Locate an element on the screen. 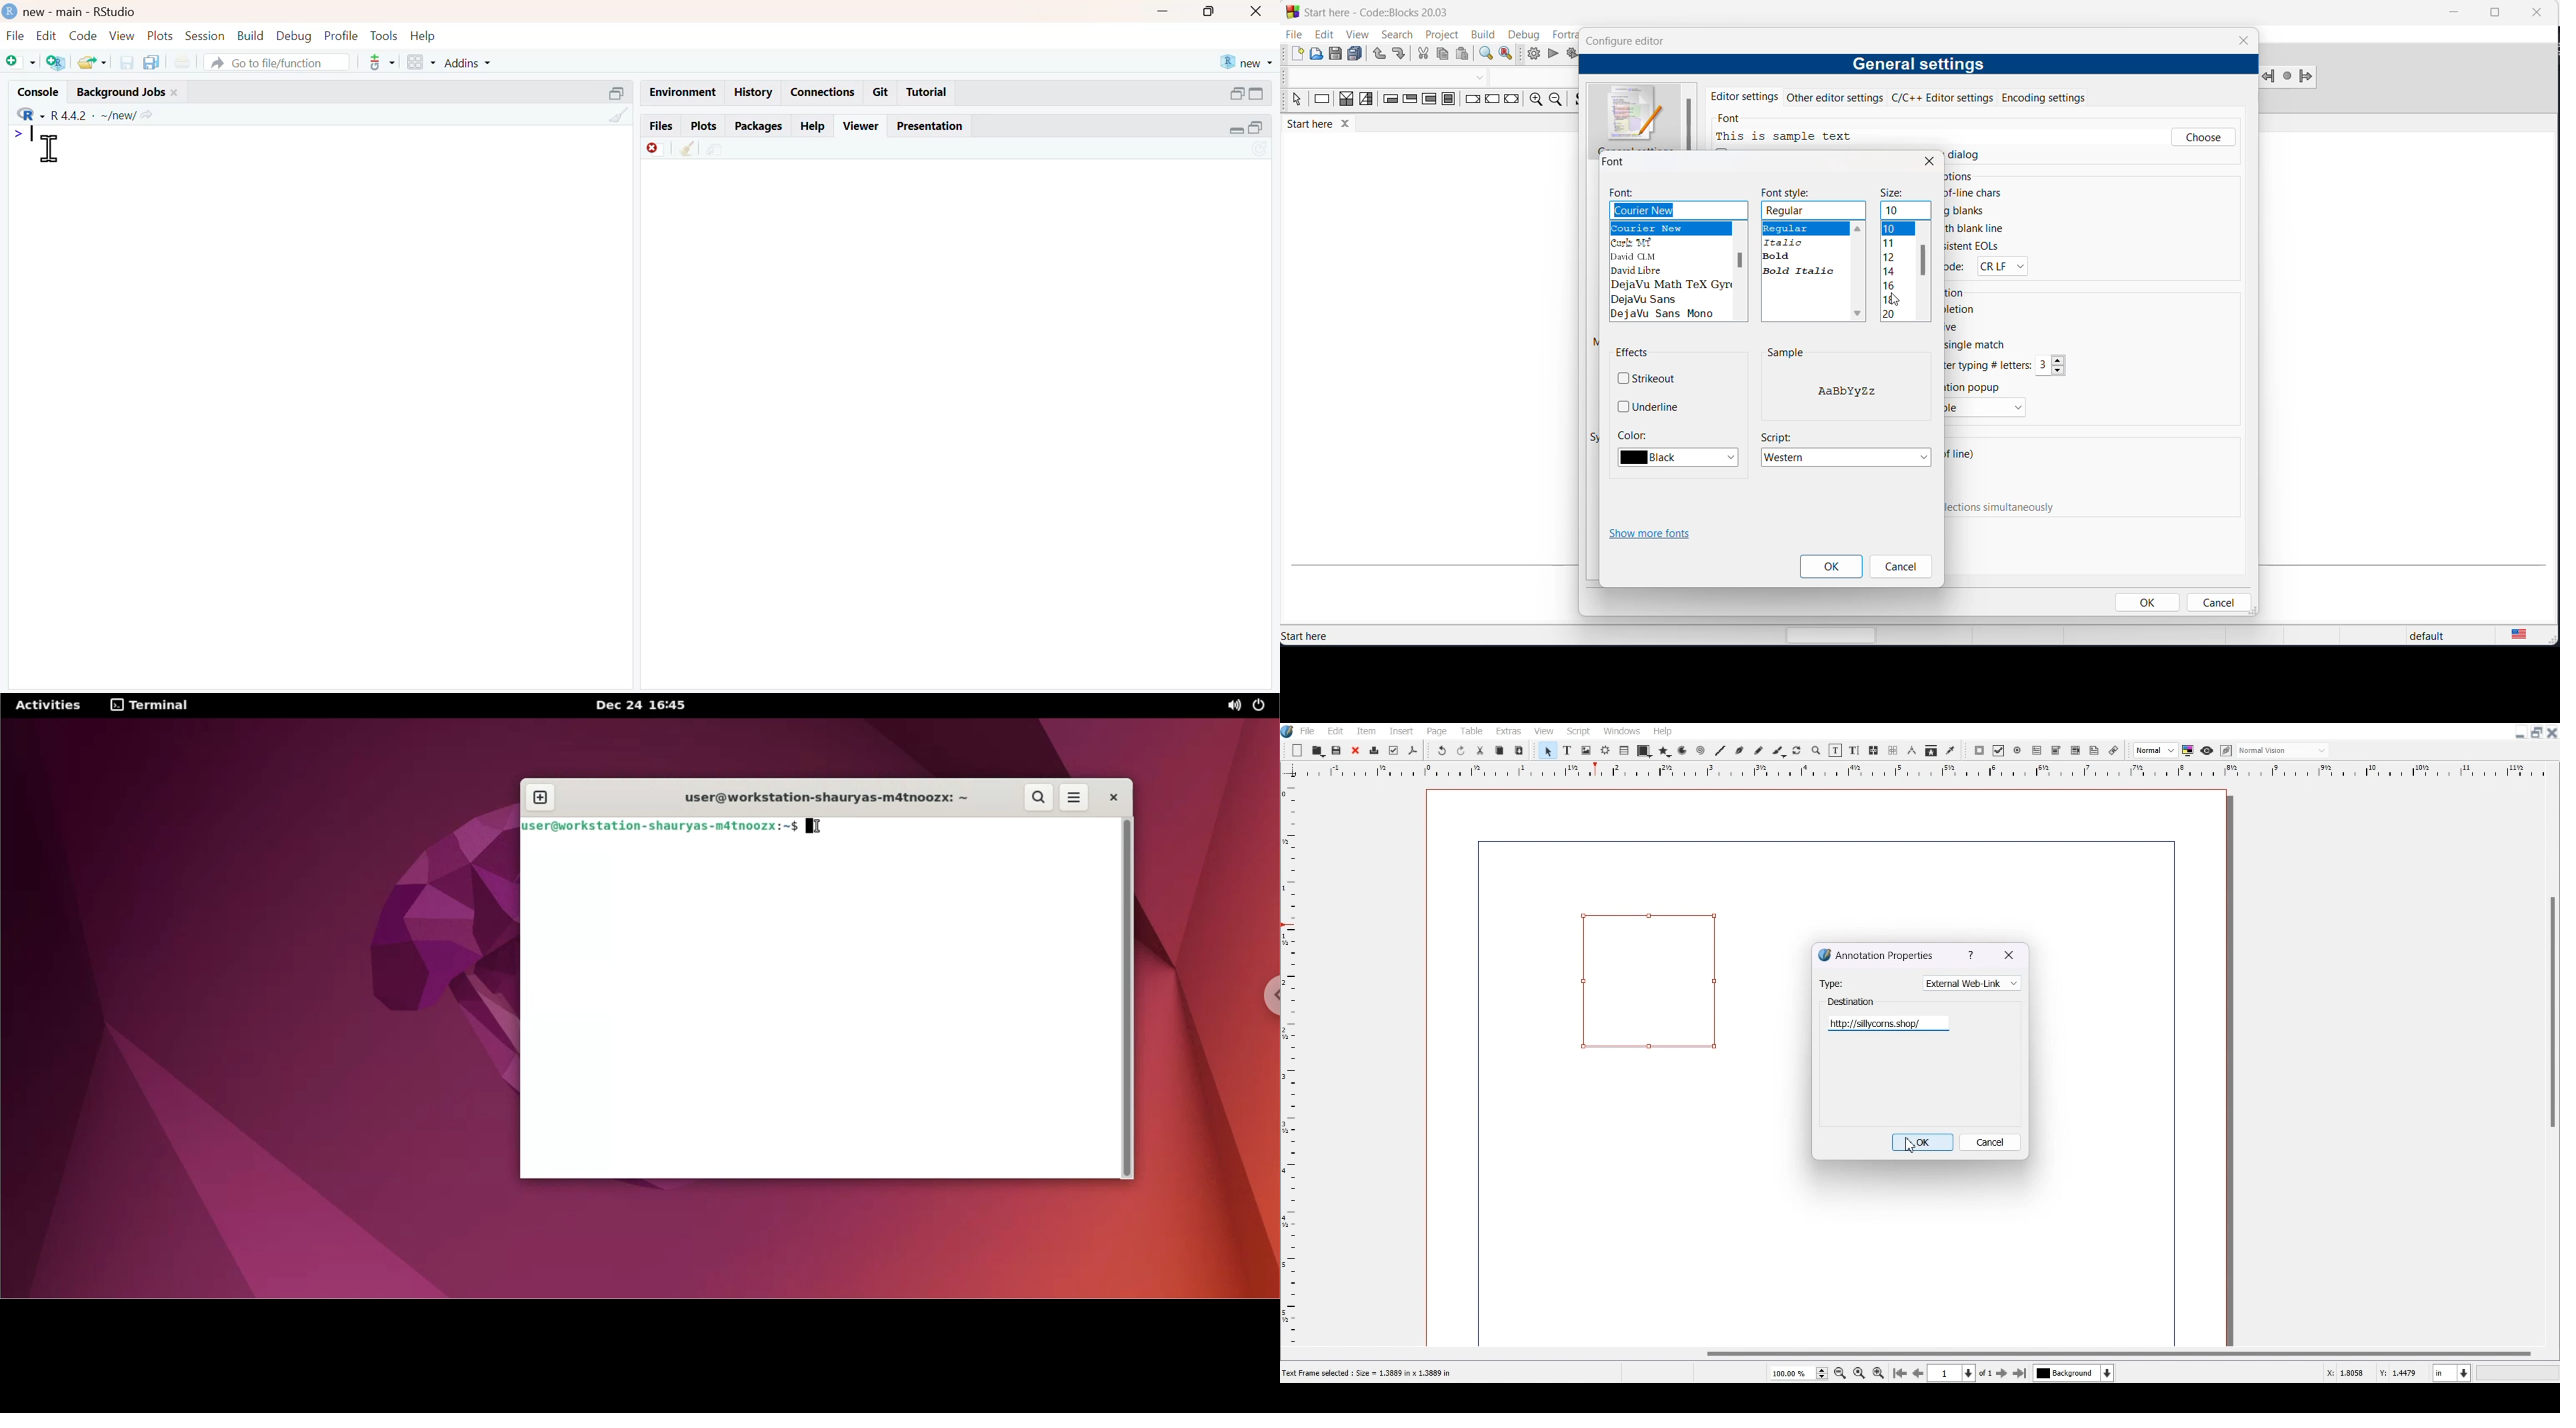  File is located at coordinates (1309, 730).